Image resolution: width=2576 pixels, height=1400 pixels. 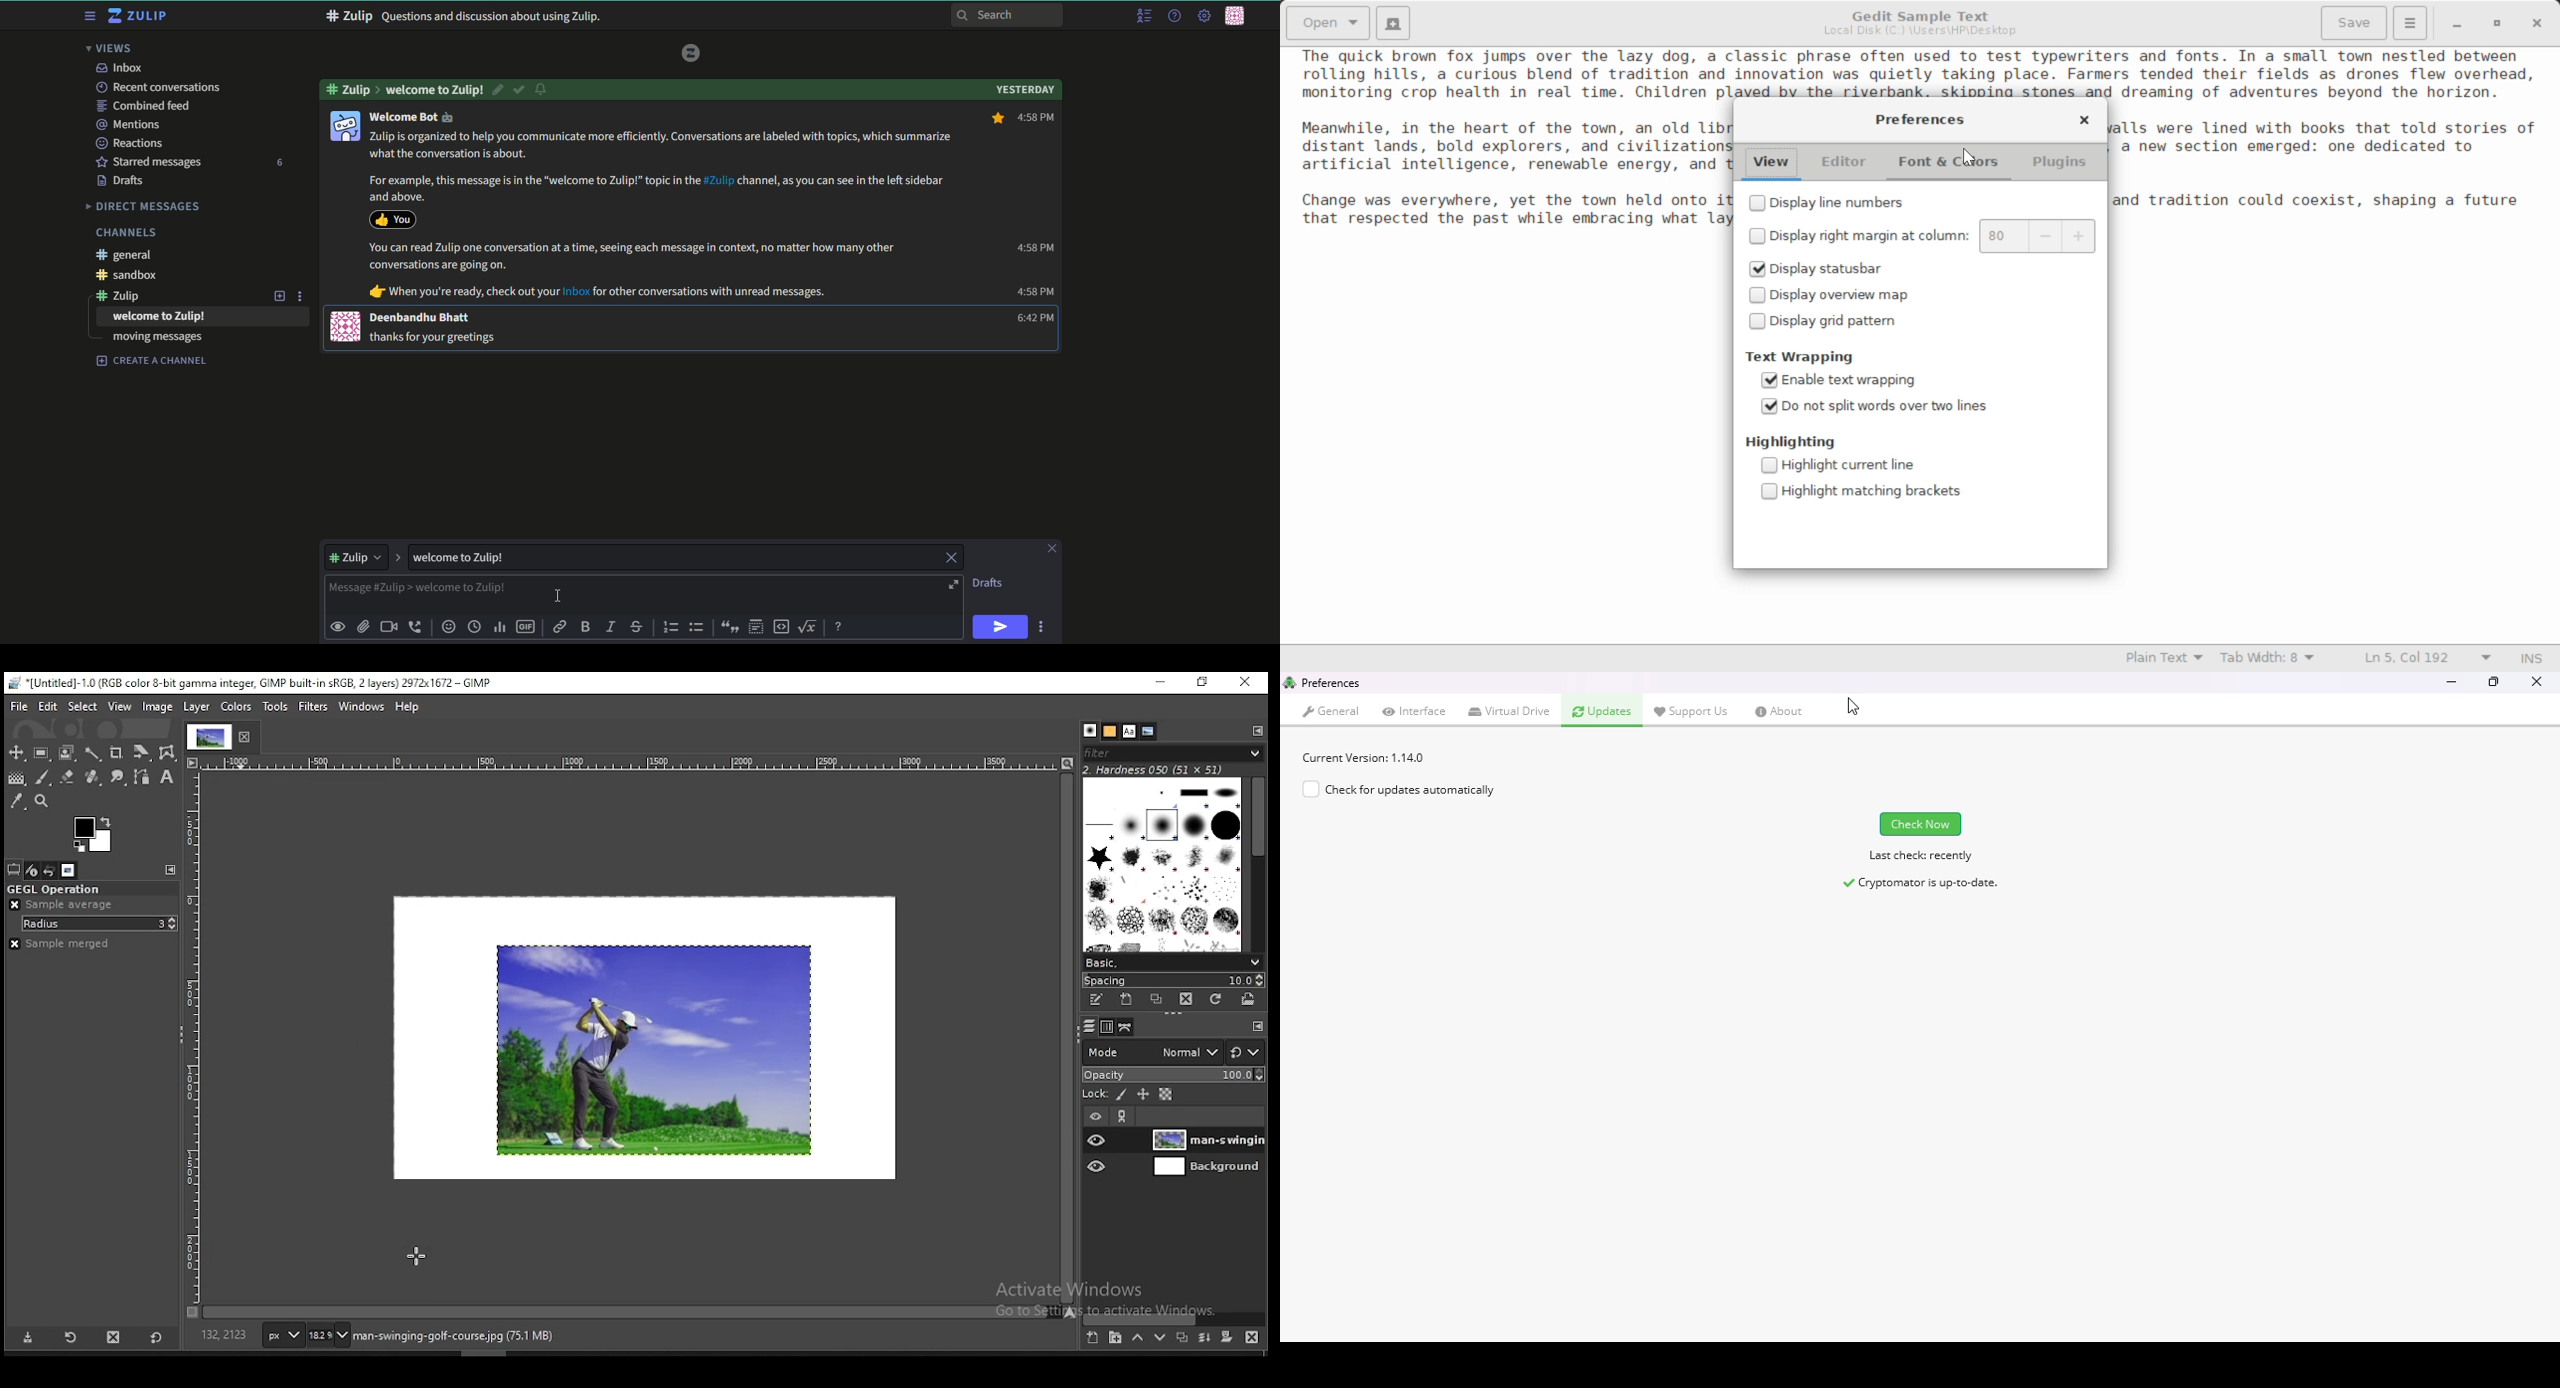 I want to click on Highlighting Options Headig, so click(x=1793, y=441).